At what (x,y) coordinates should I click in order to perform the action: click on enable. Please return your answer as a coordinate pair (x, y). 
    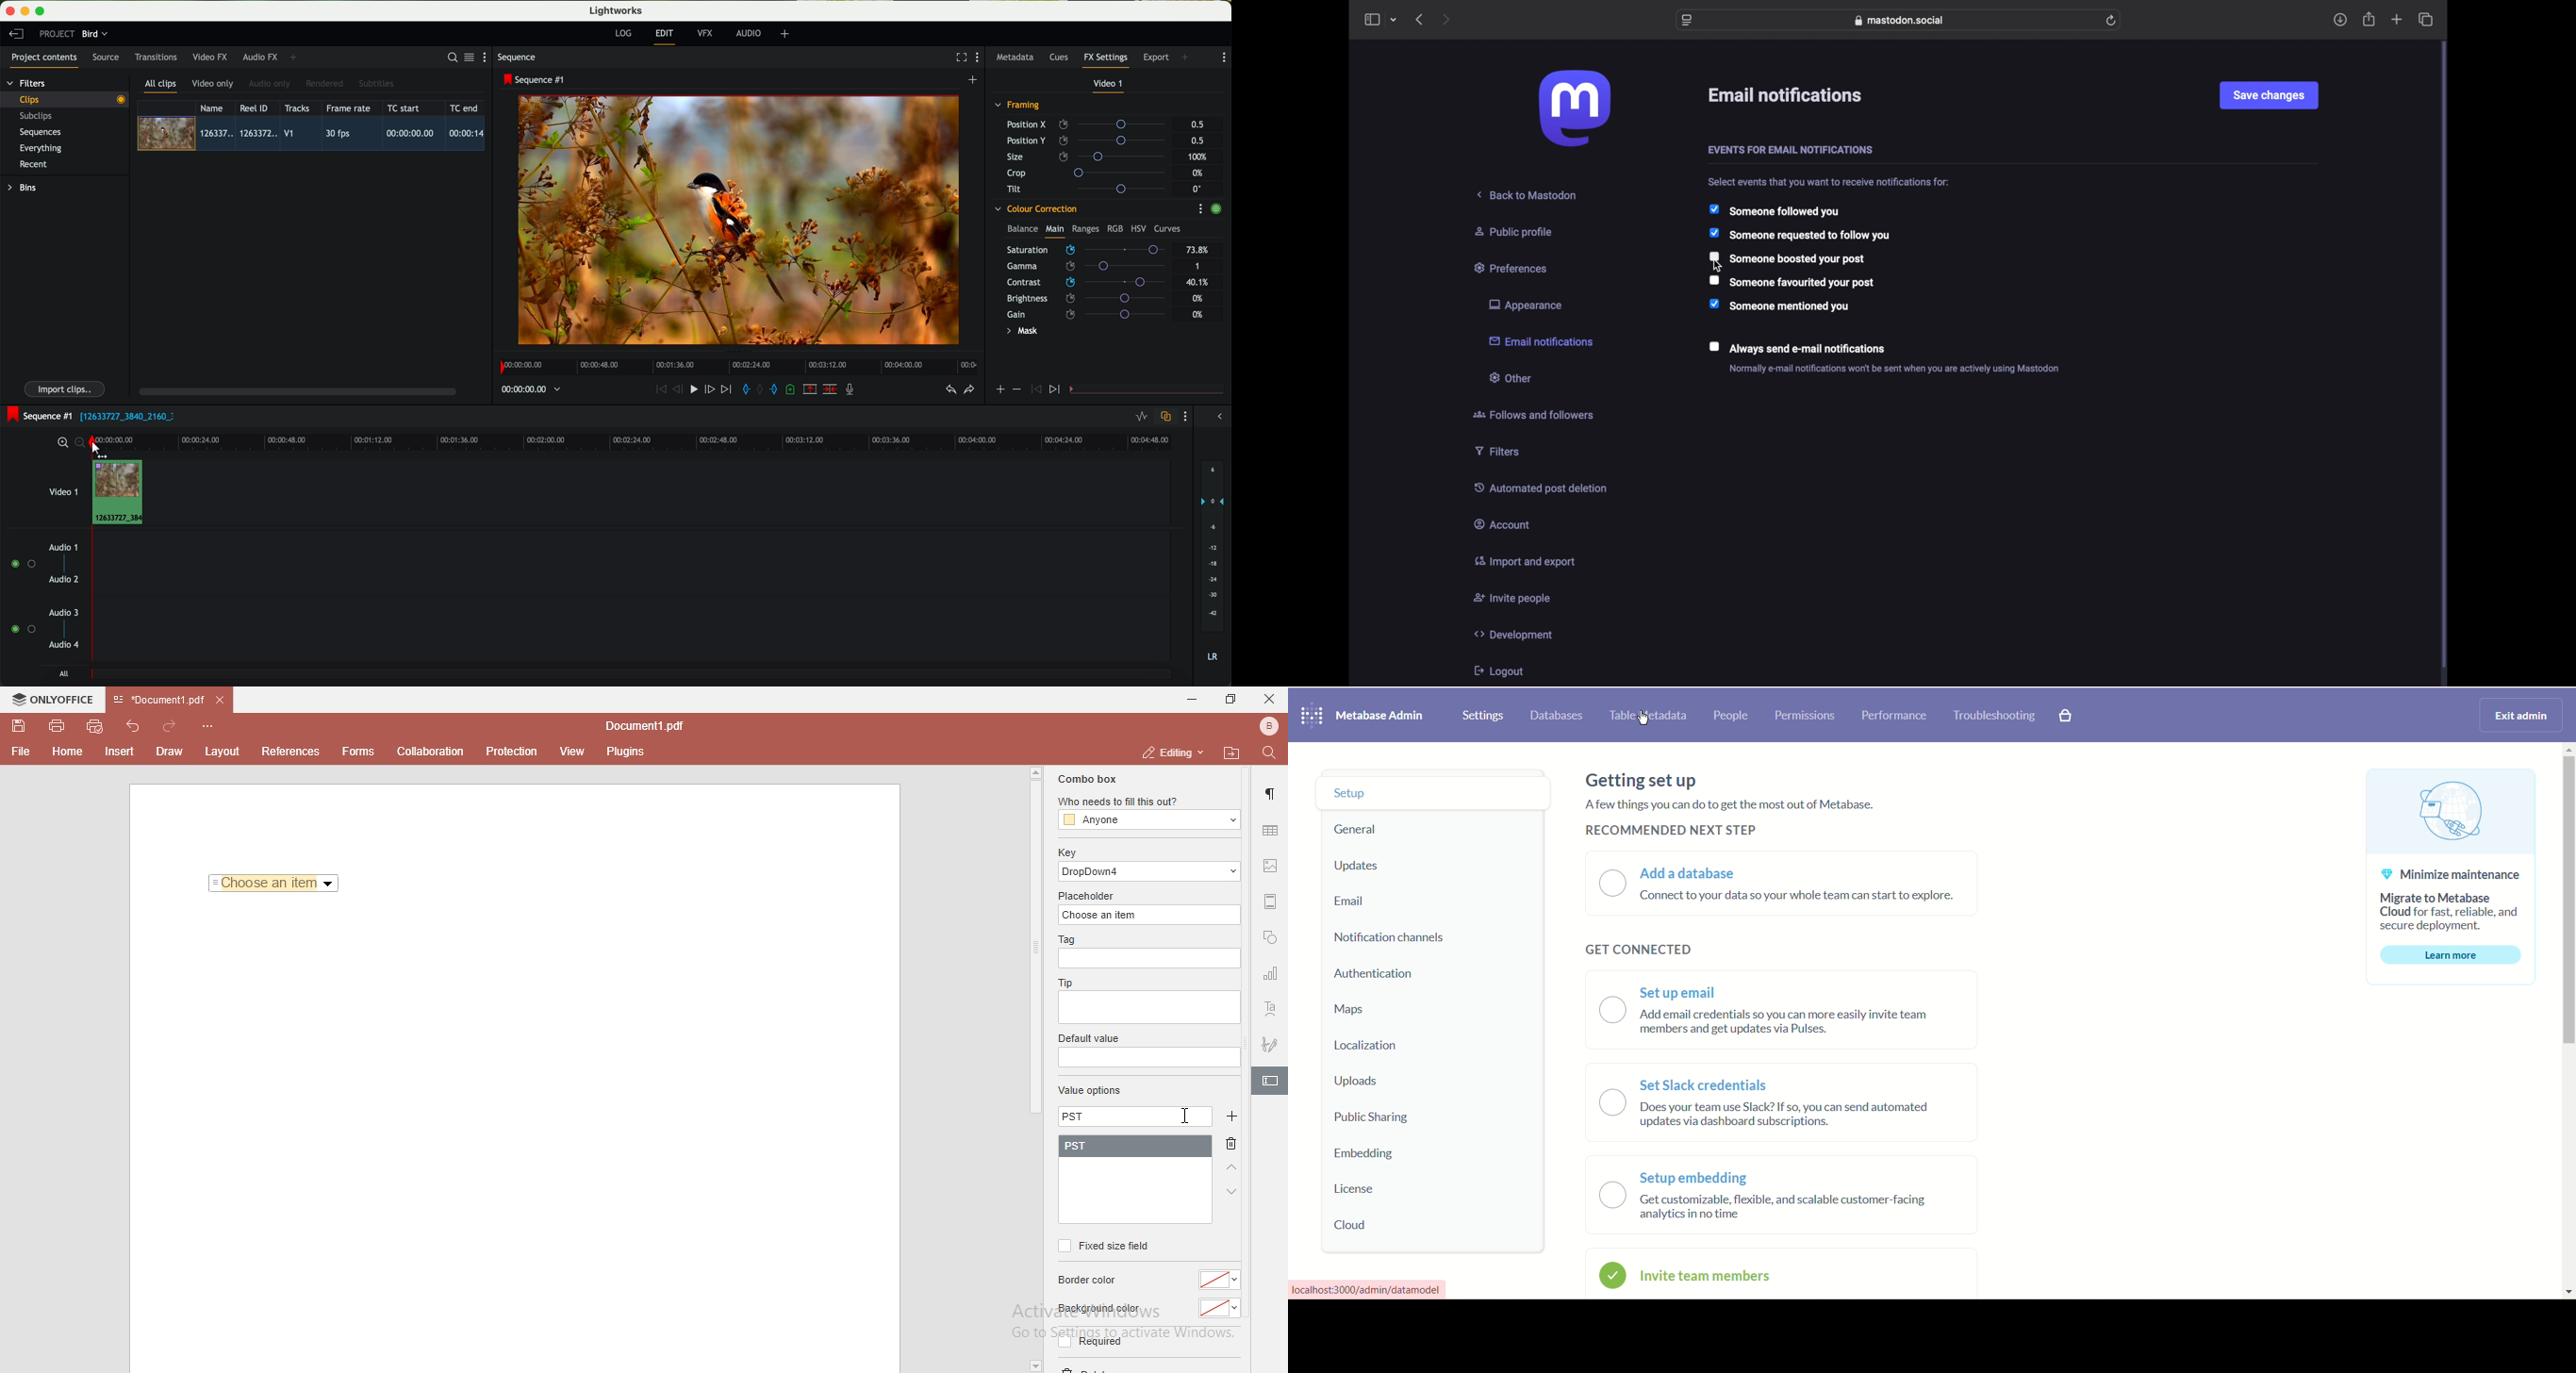
    Looking at the image, I should click on (1216, 210).